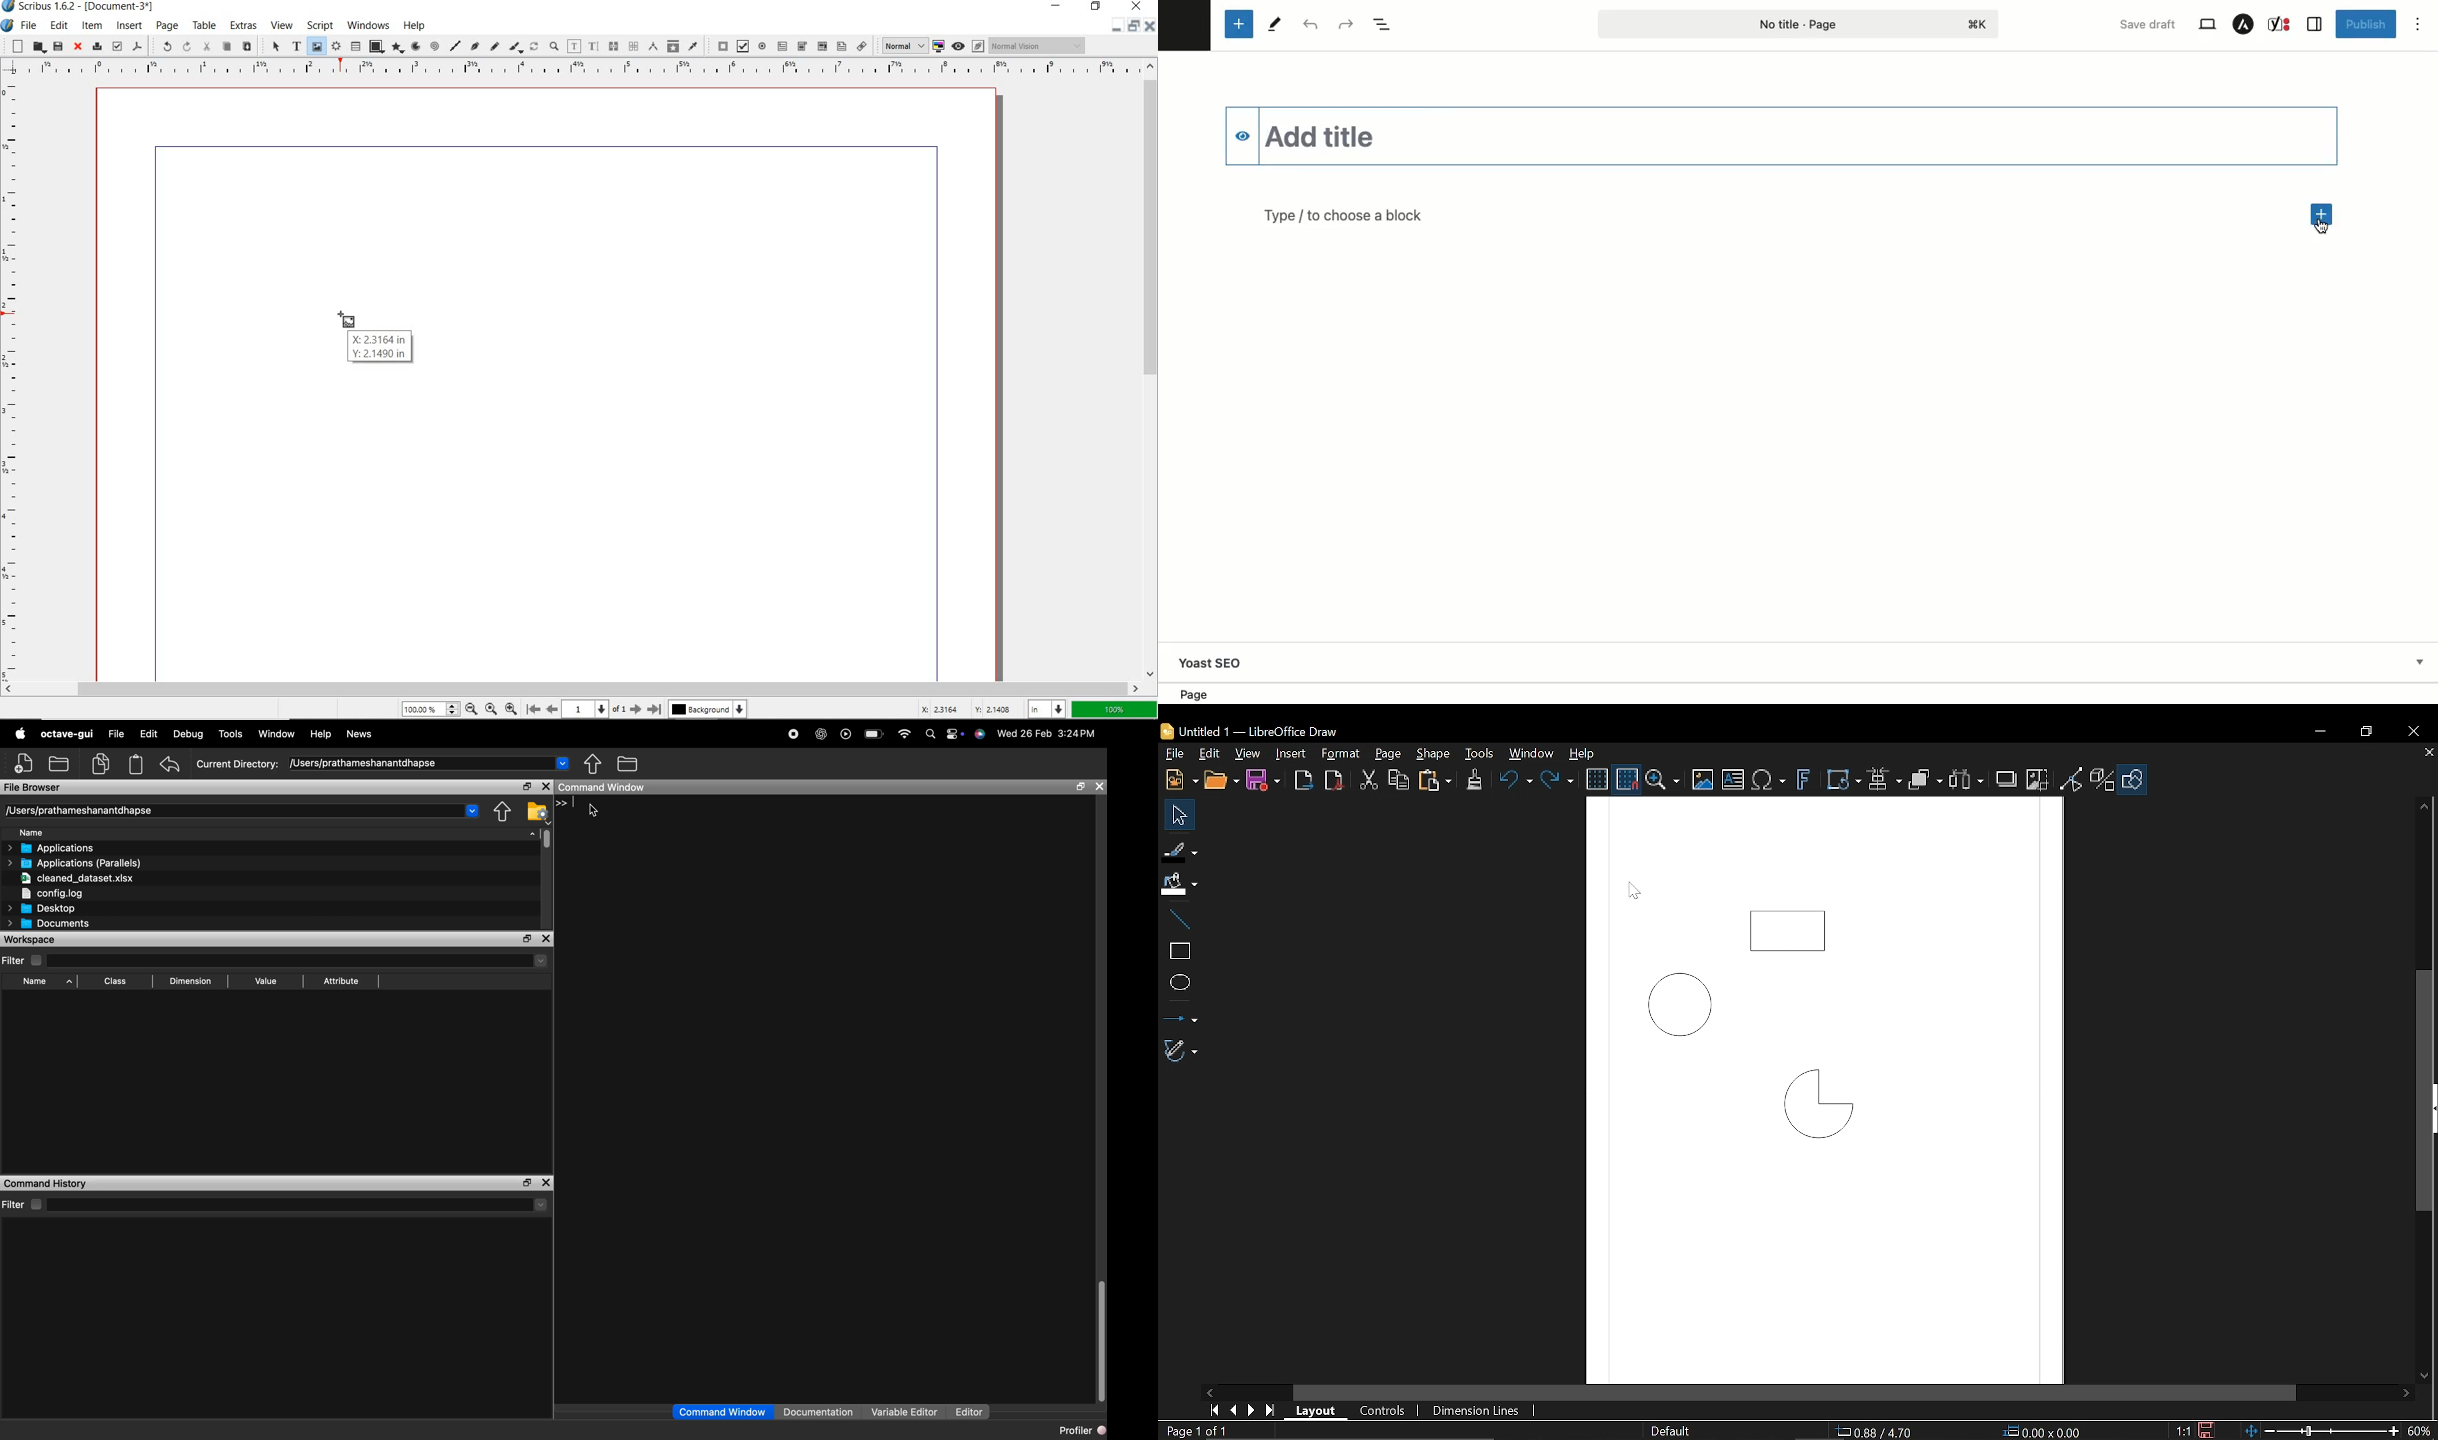  I want to click on Close, so click(548, 1182).